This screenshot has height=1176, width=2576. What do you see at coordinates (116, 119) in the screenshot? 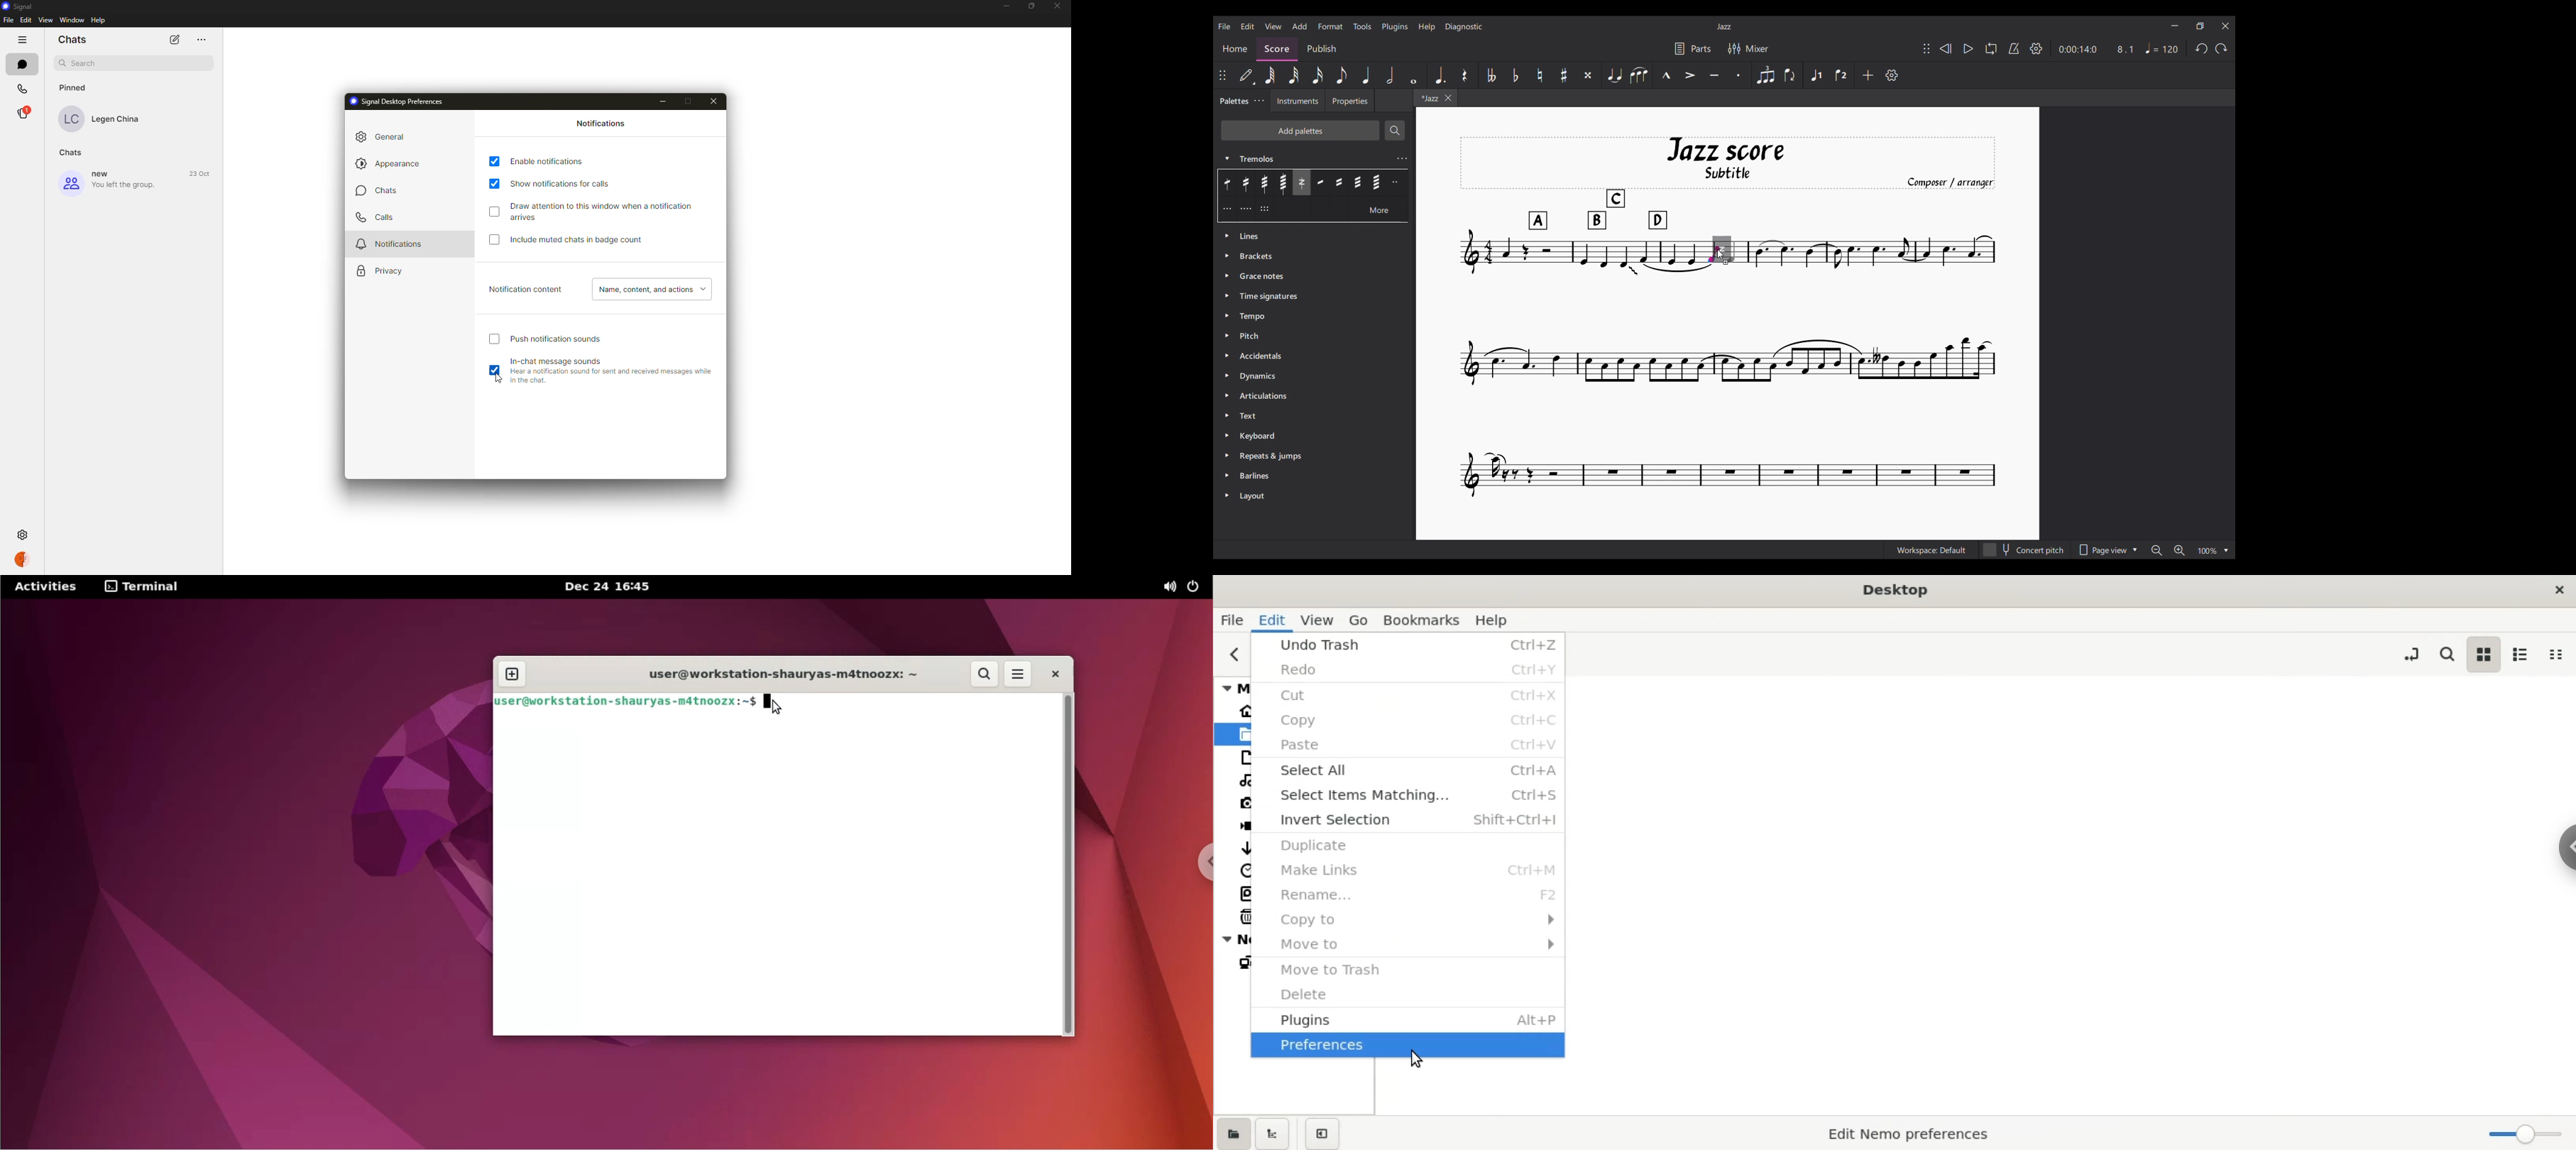
I see `Legen China` at bounding box center [116, 119].